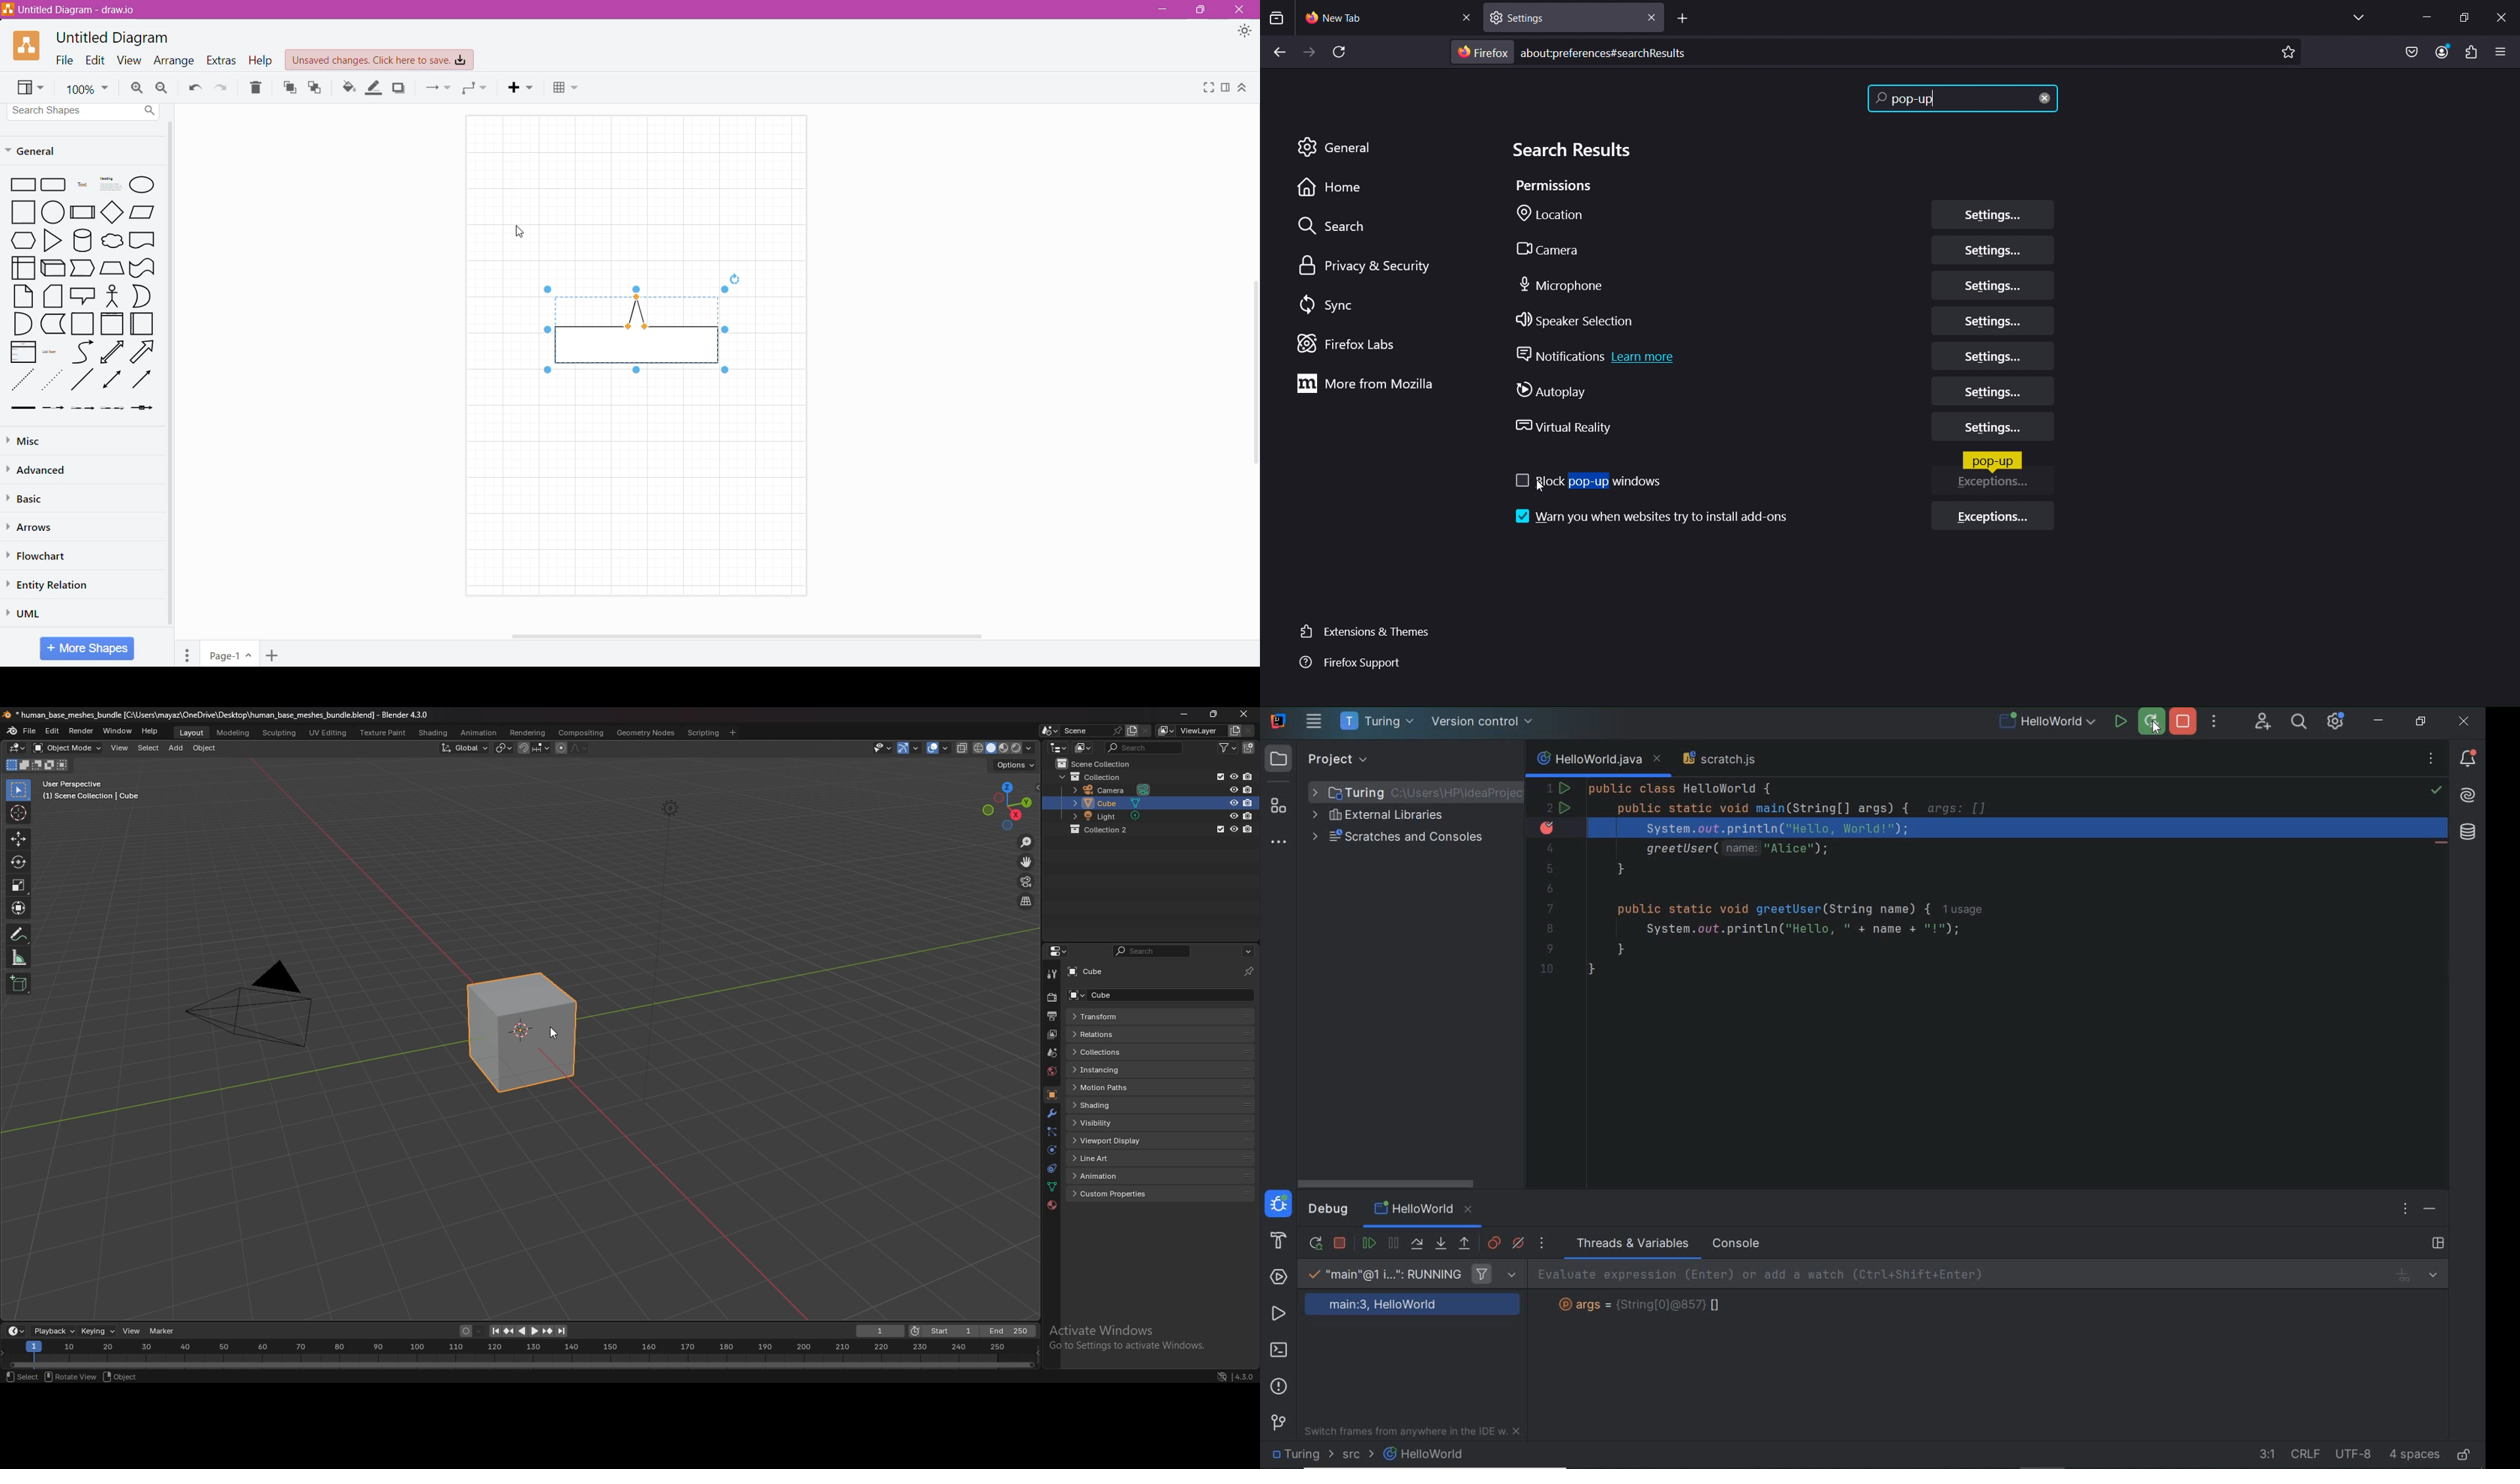  Describe the element at coordinates (1465, 1246) in the screenshot. I see `step out` at that location.